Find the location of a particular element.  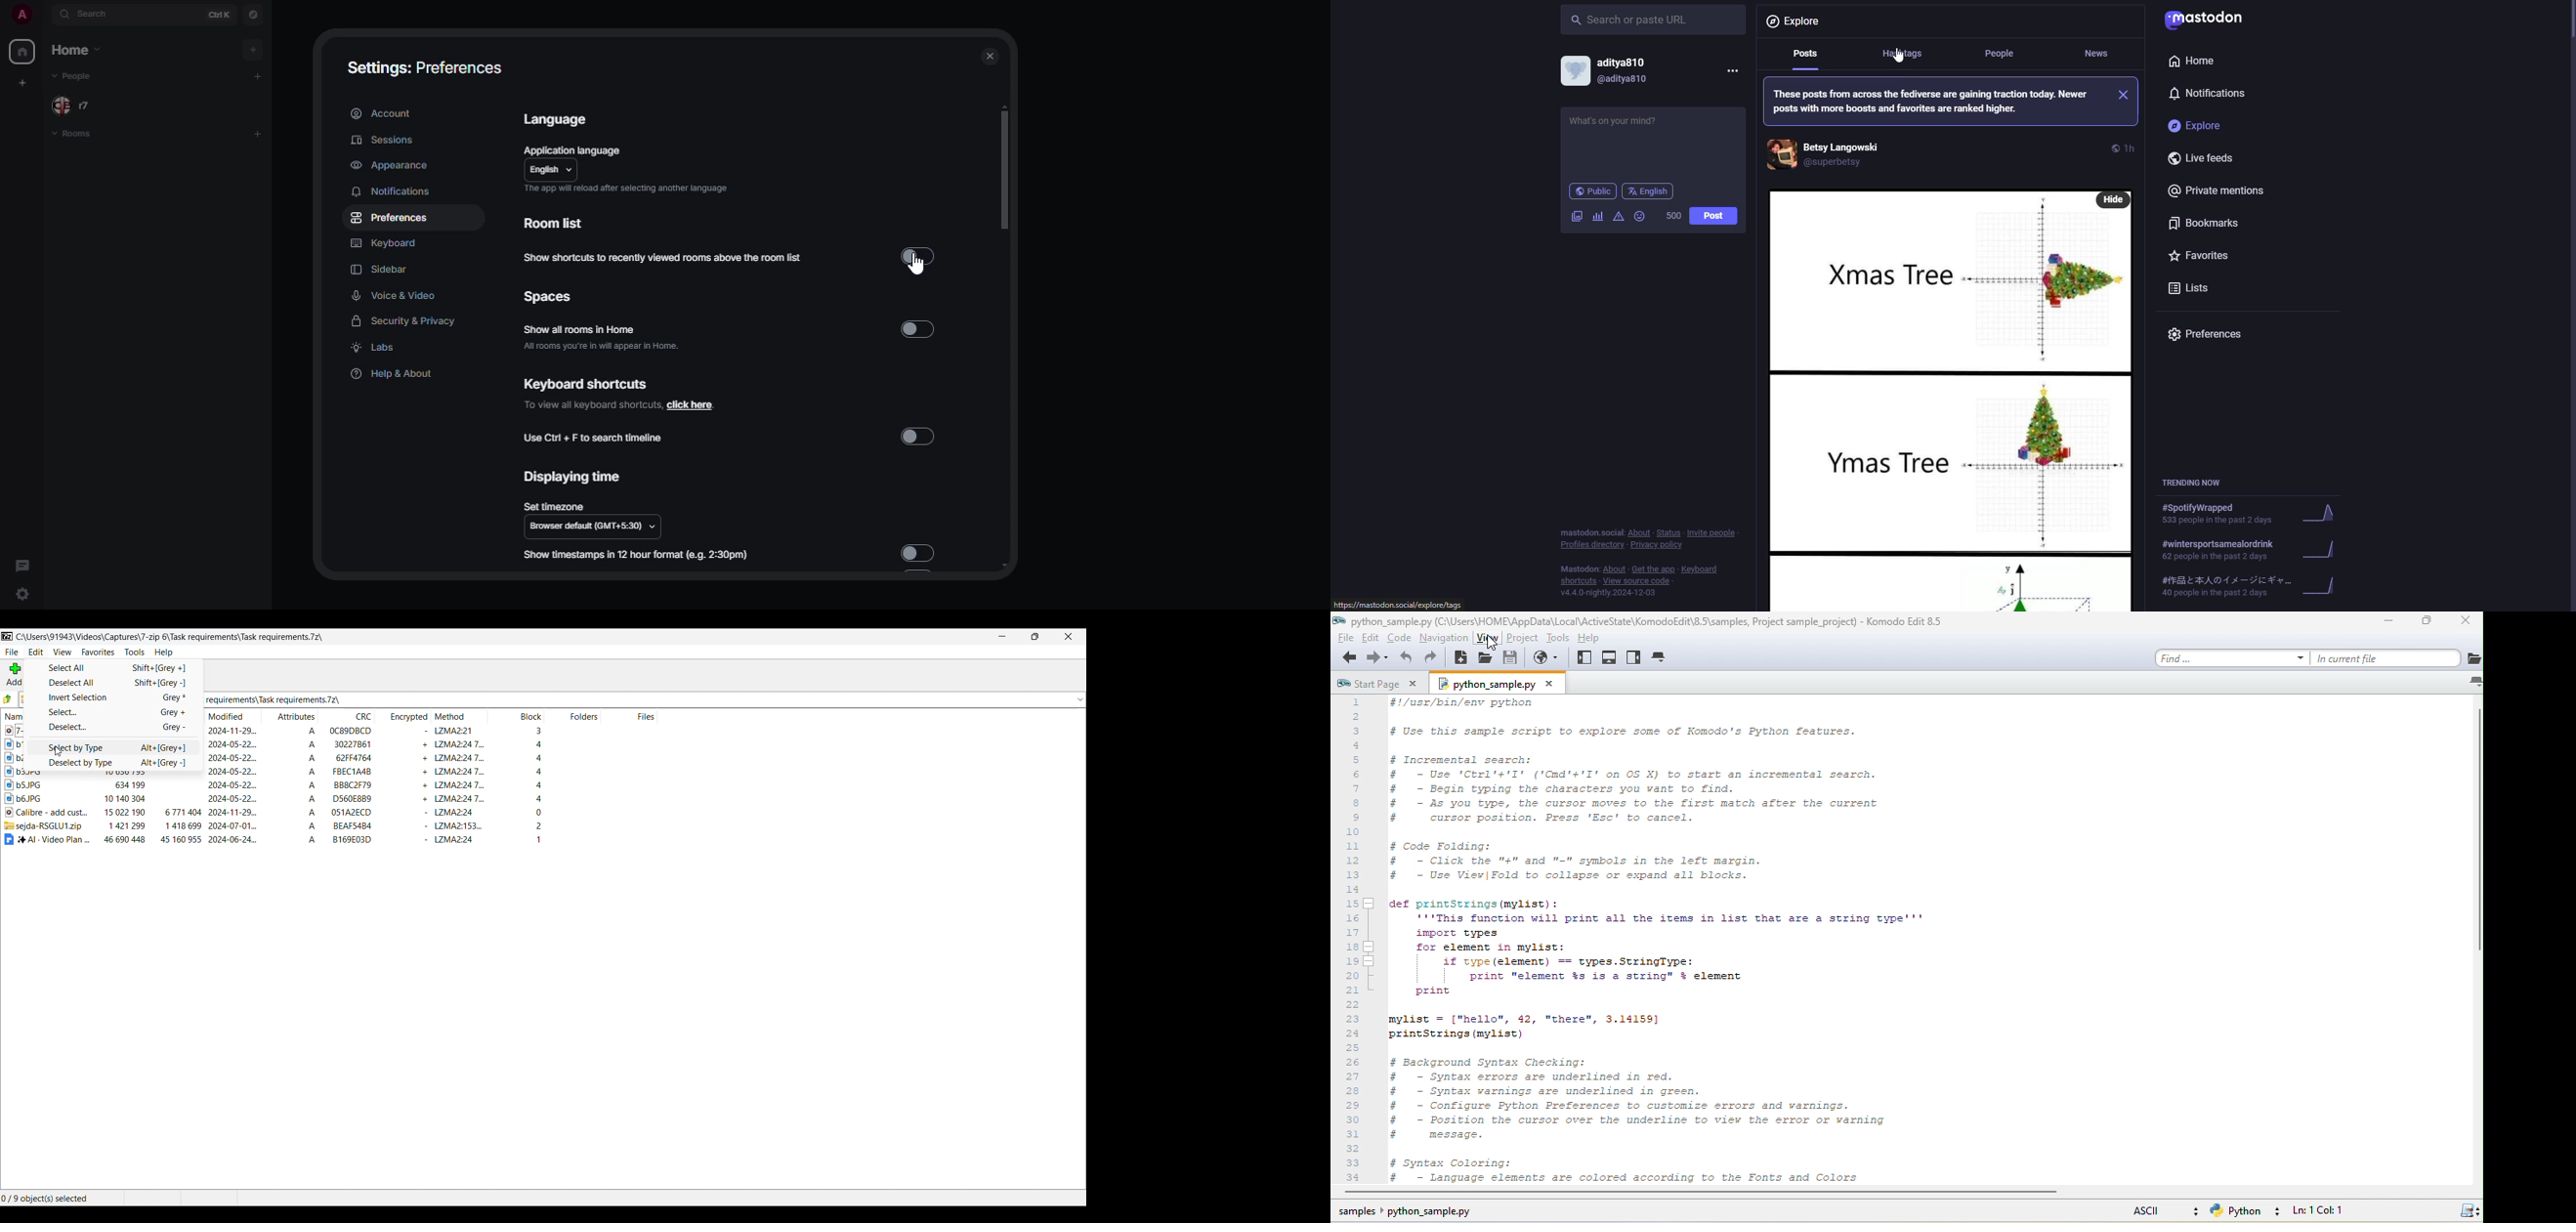

disabled is located at coordinates (920, 552).